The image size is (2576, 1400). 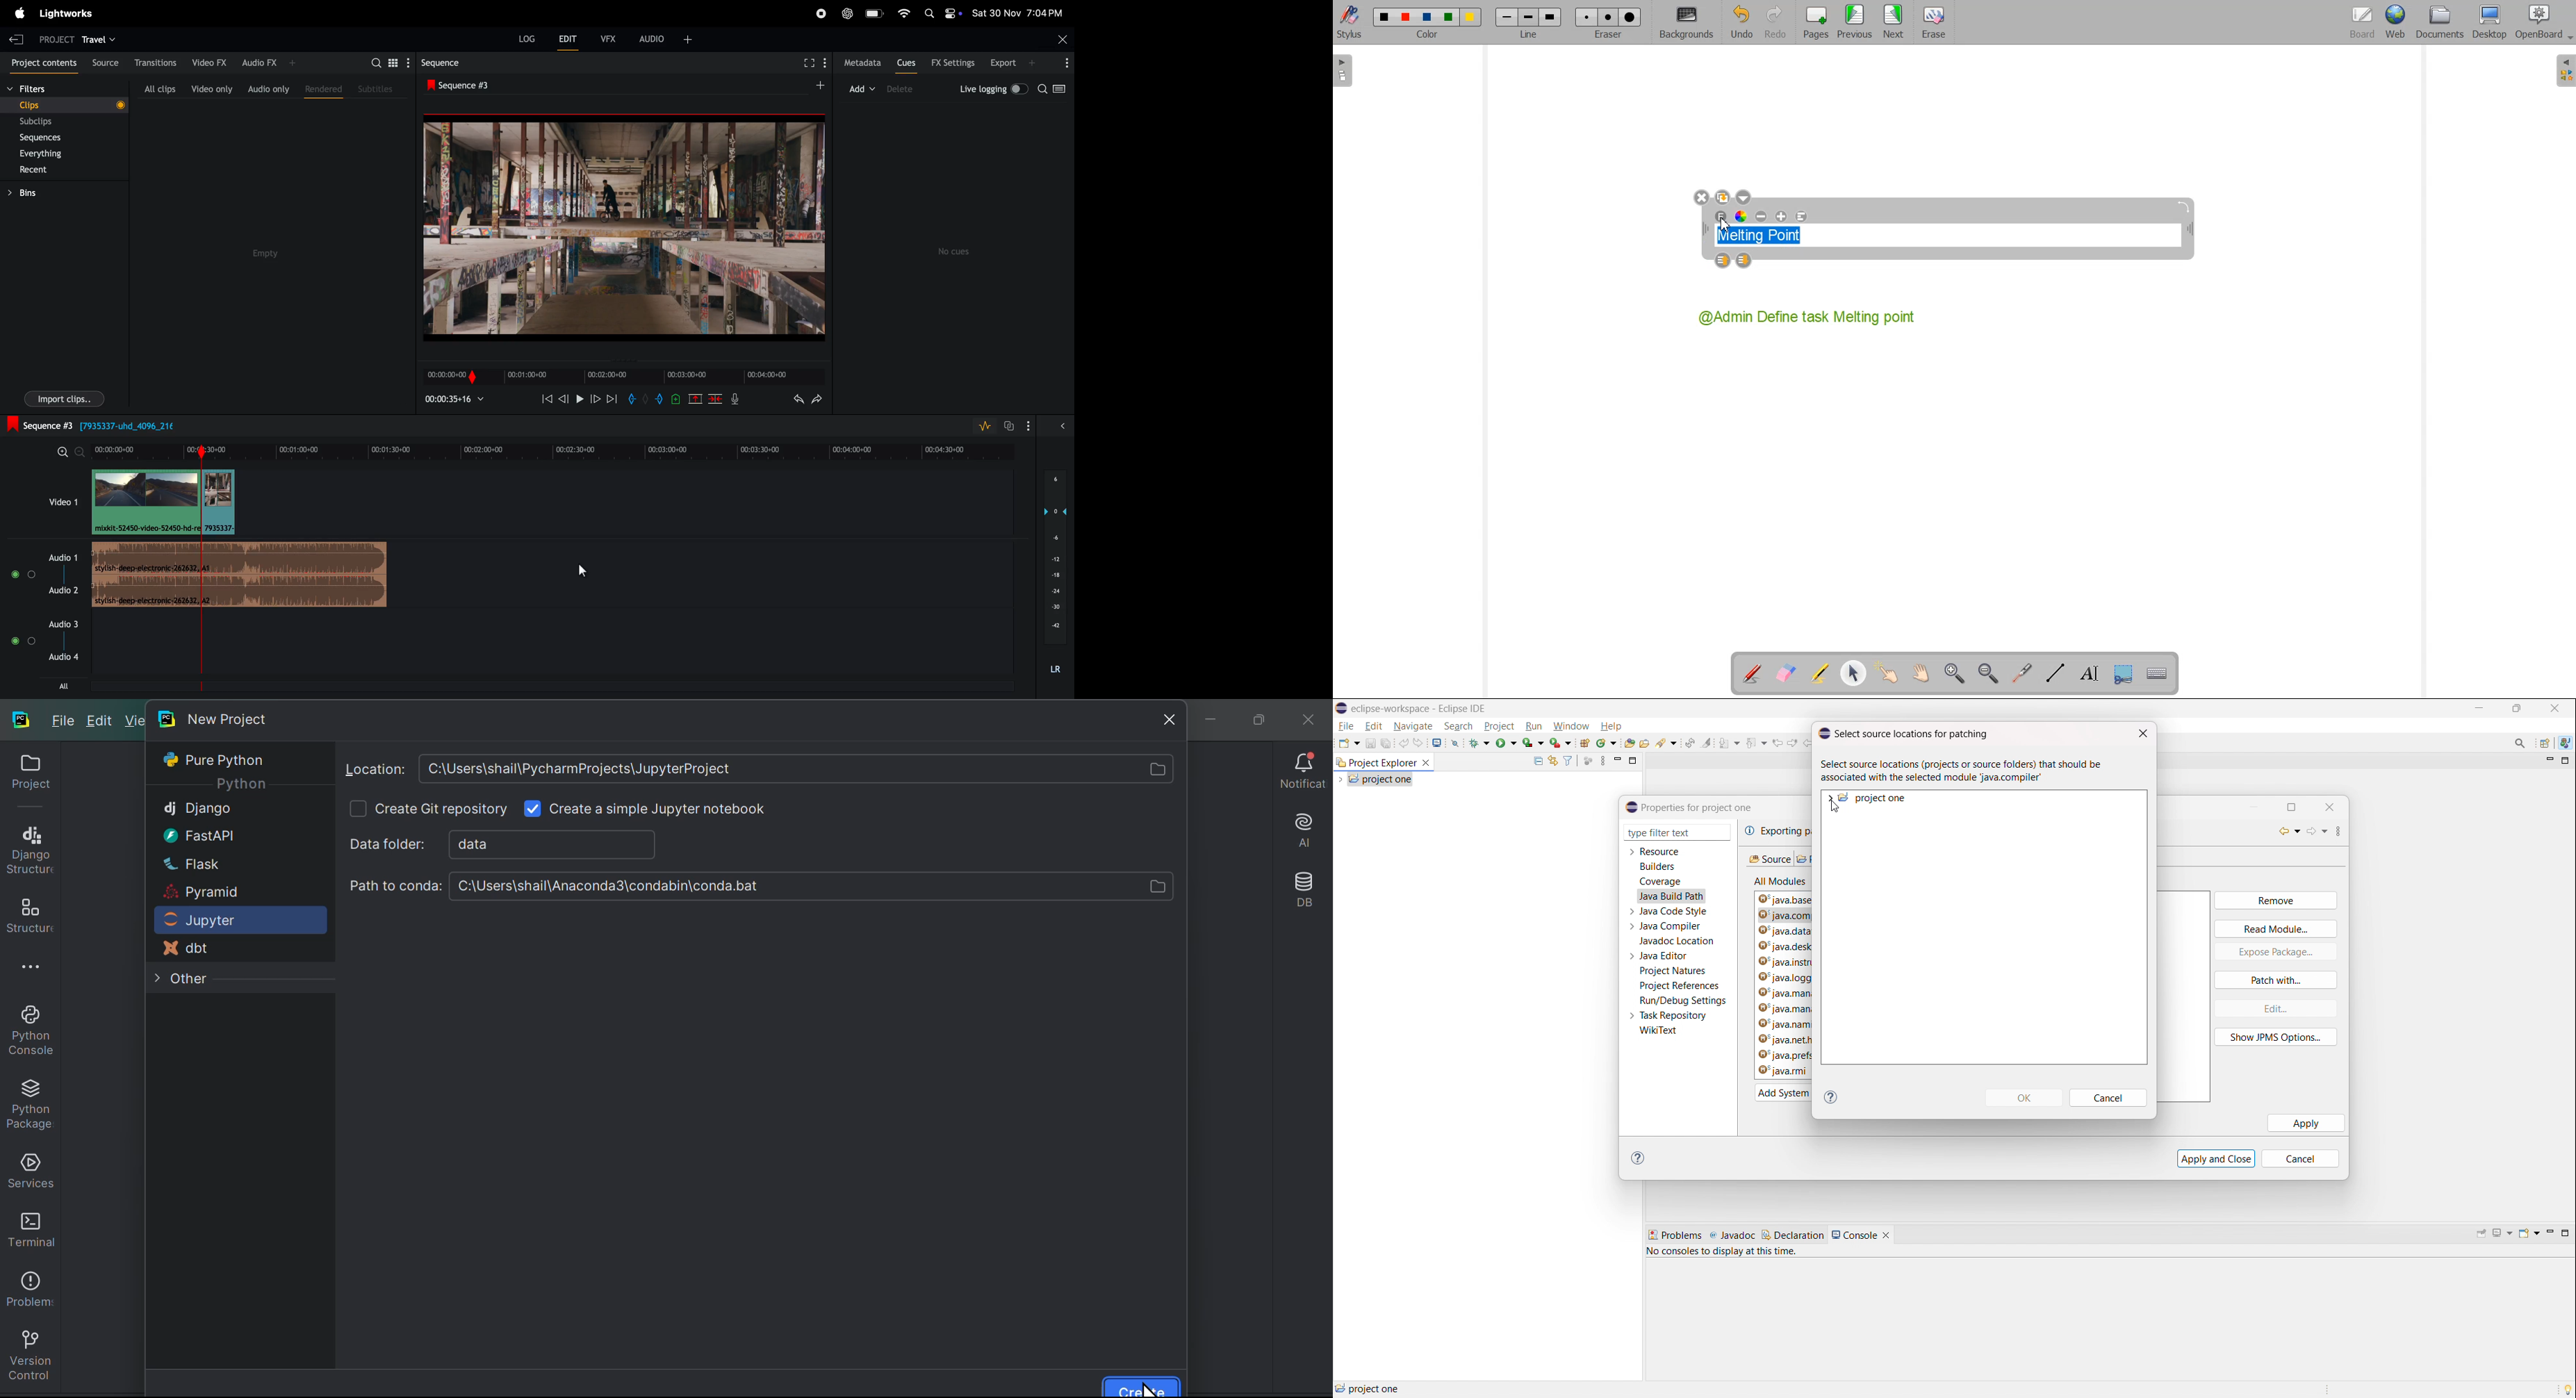 I want to click on Maximize text size, so click(x=1781, y=217).